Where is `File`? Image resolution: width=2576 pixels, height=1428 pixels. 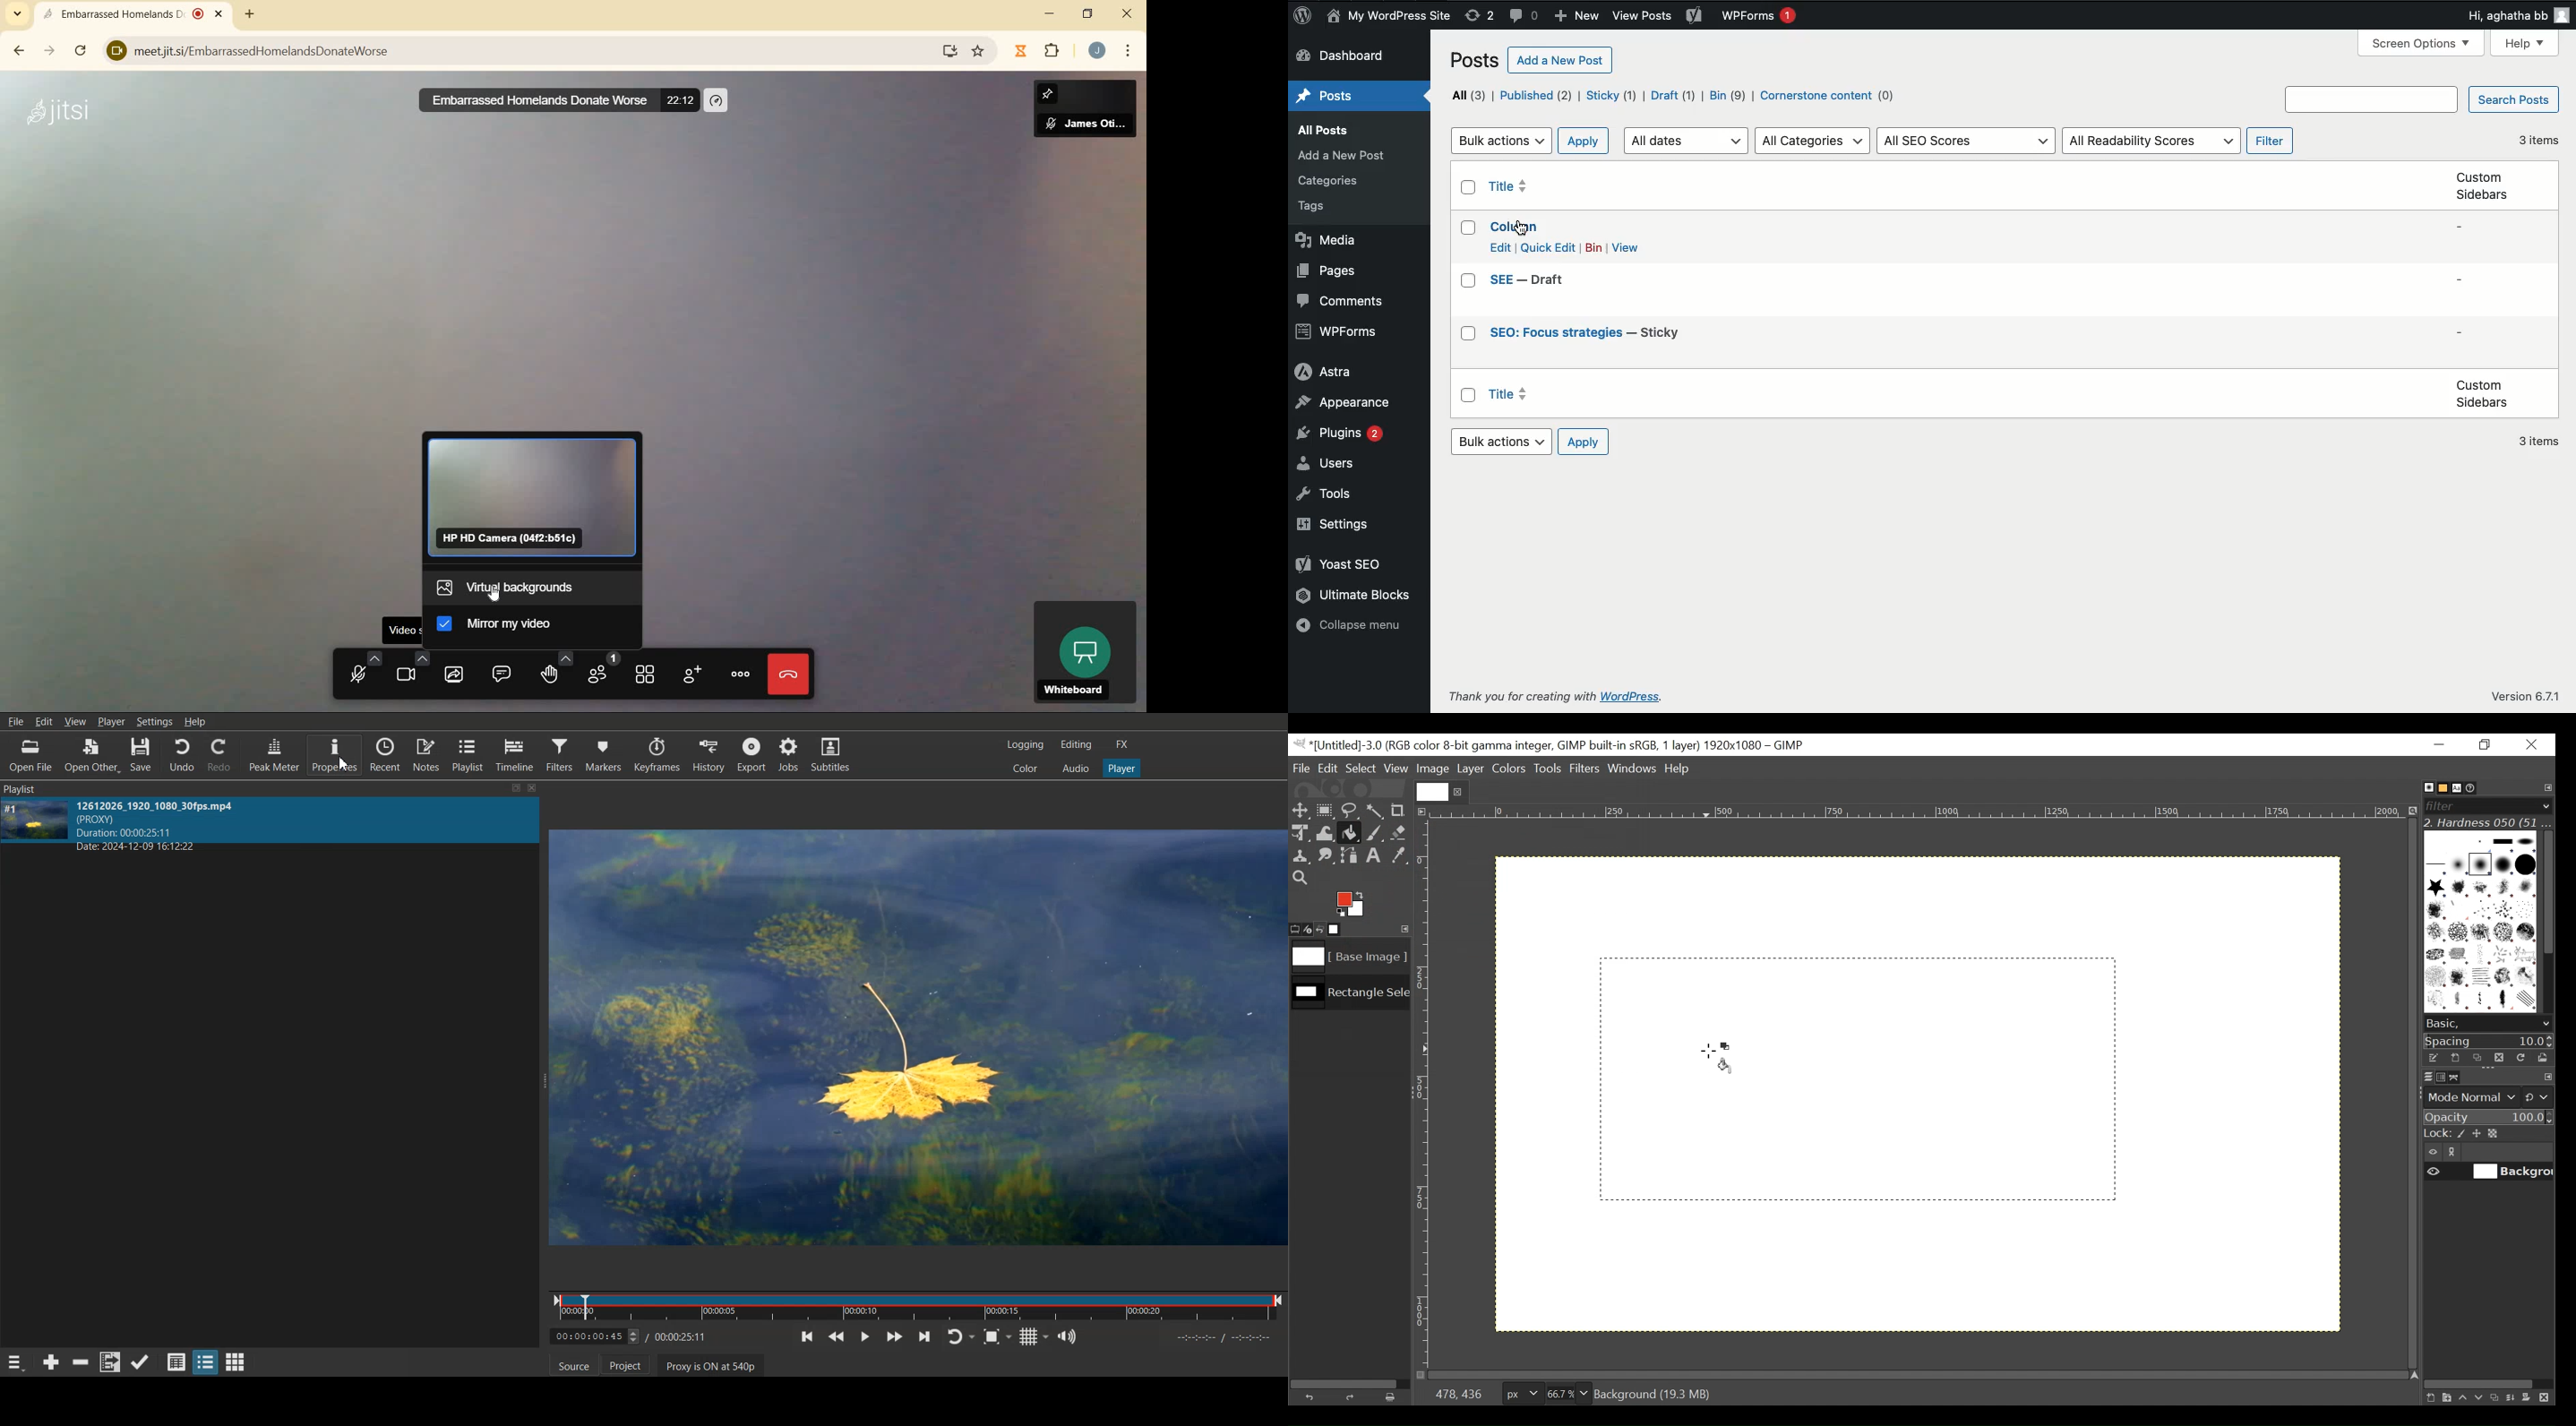 File is located at coordinates (1303, 768).